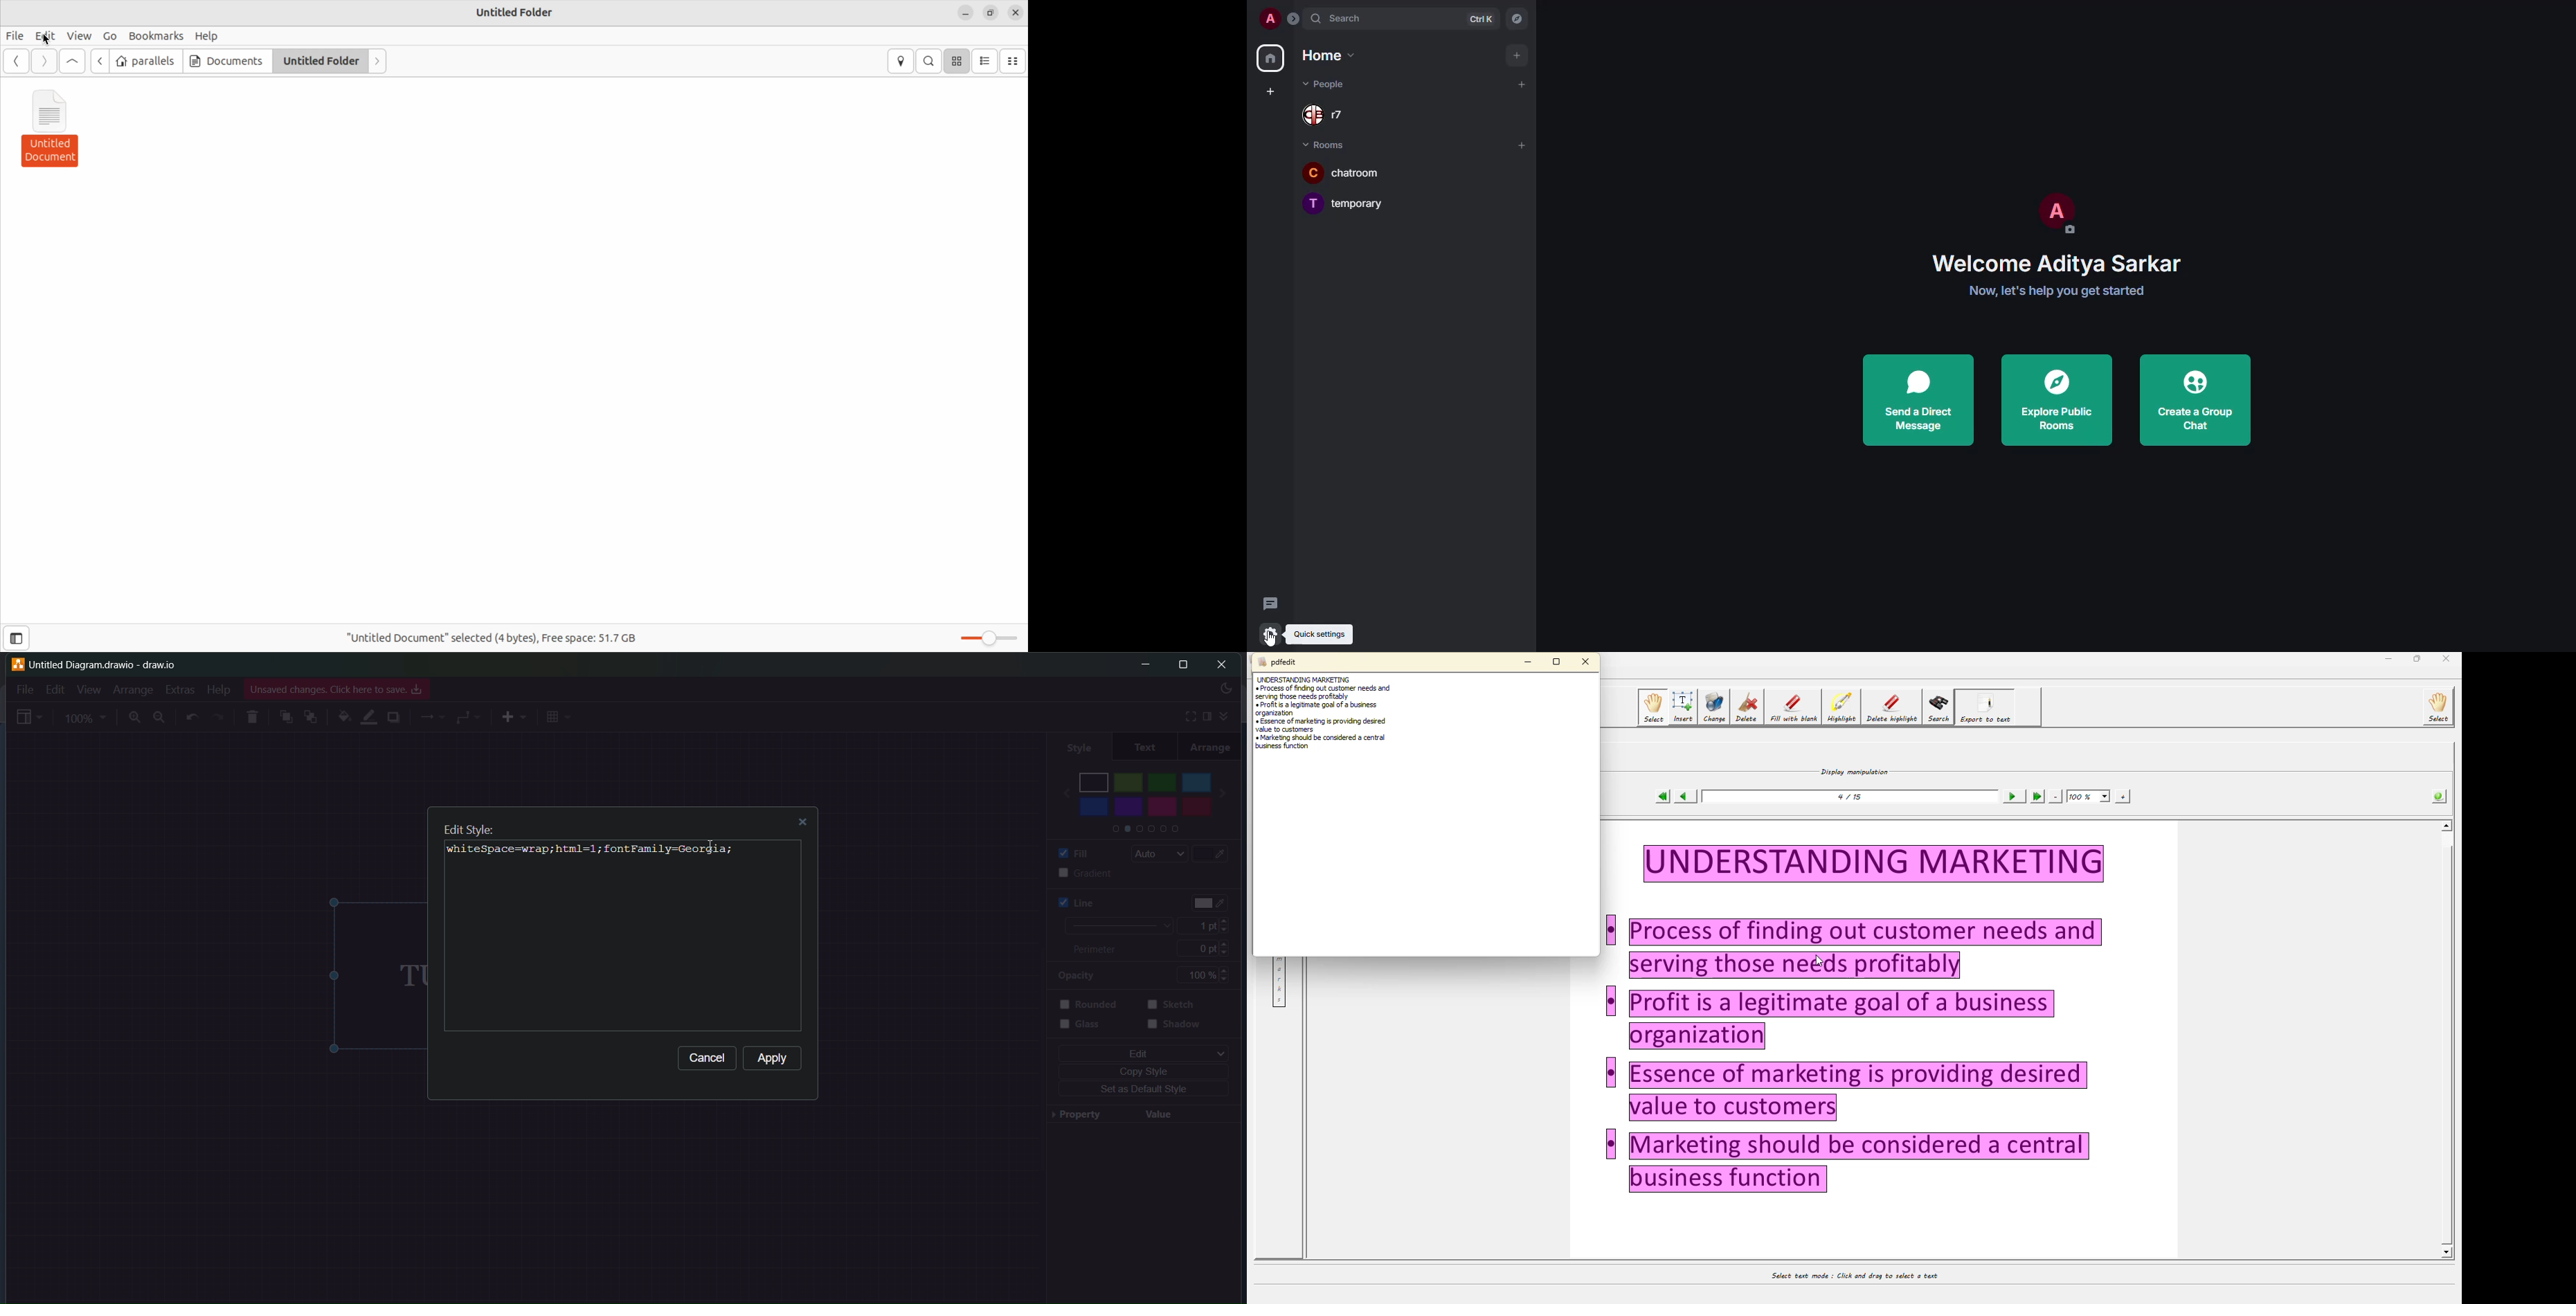  What do you see at coordinates (1522, 83) in the screenshot?
I see `add` at bounding box center [1522, 83].